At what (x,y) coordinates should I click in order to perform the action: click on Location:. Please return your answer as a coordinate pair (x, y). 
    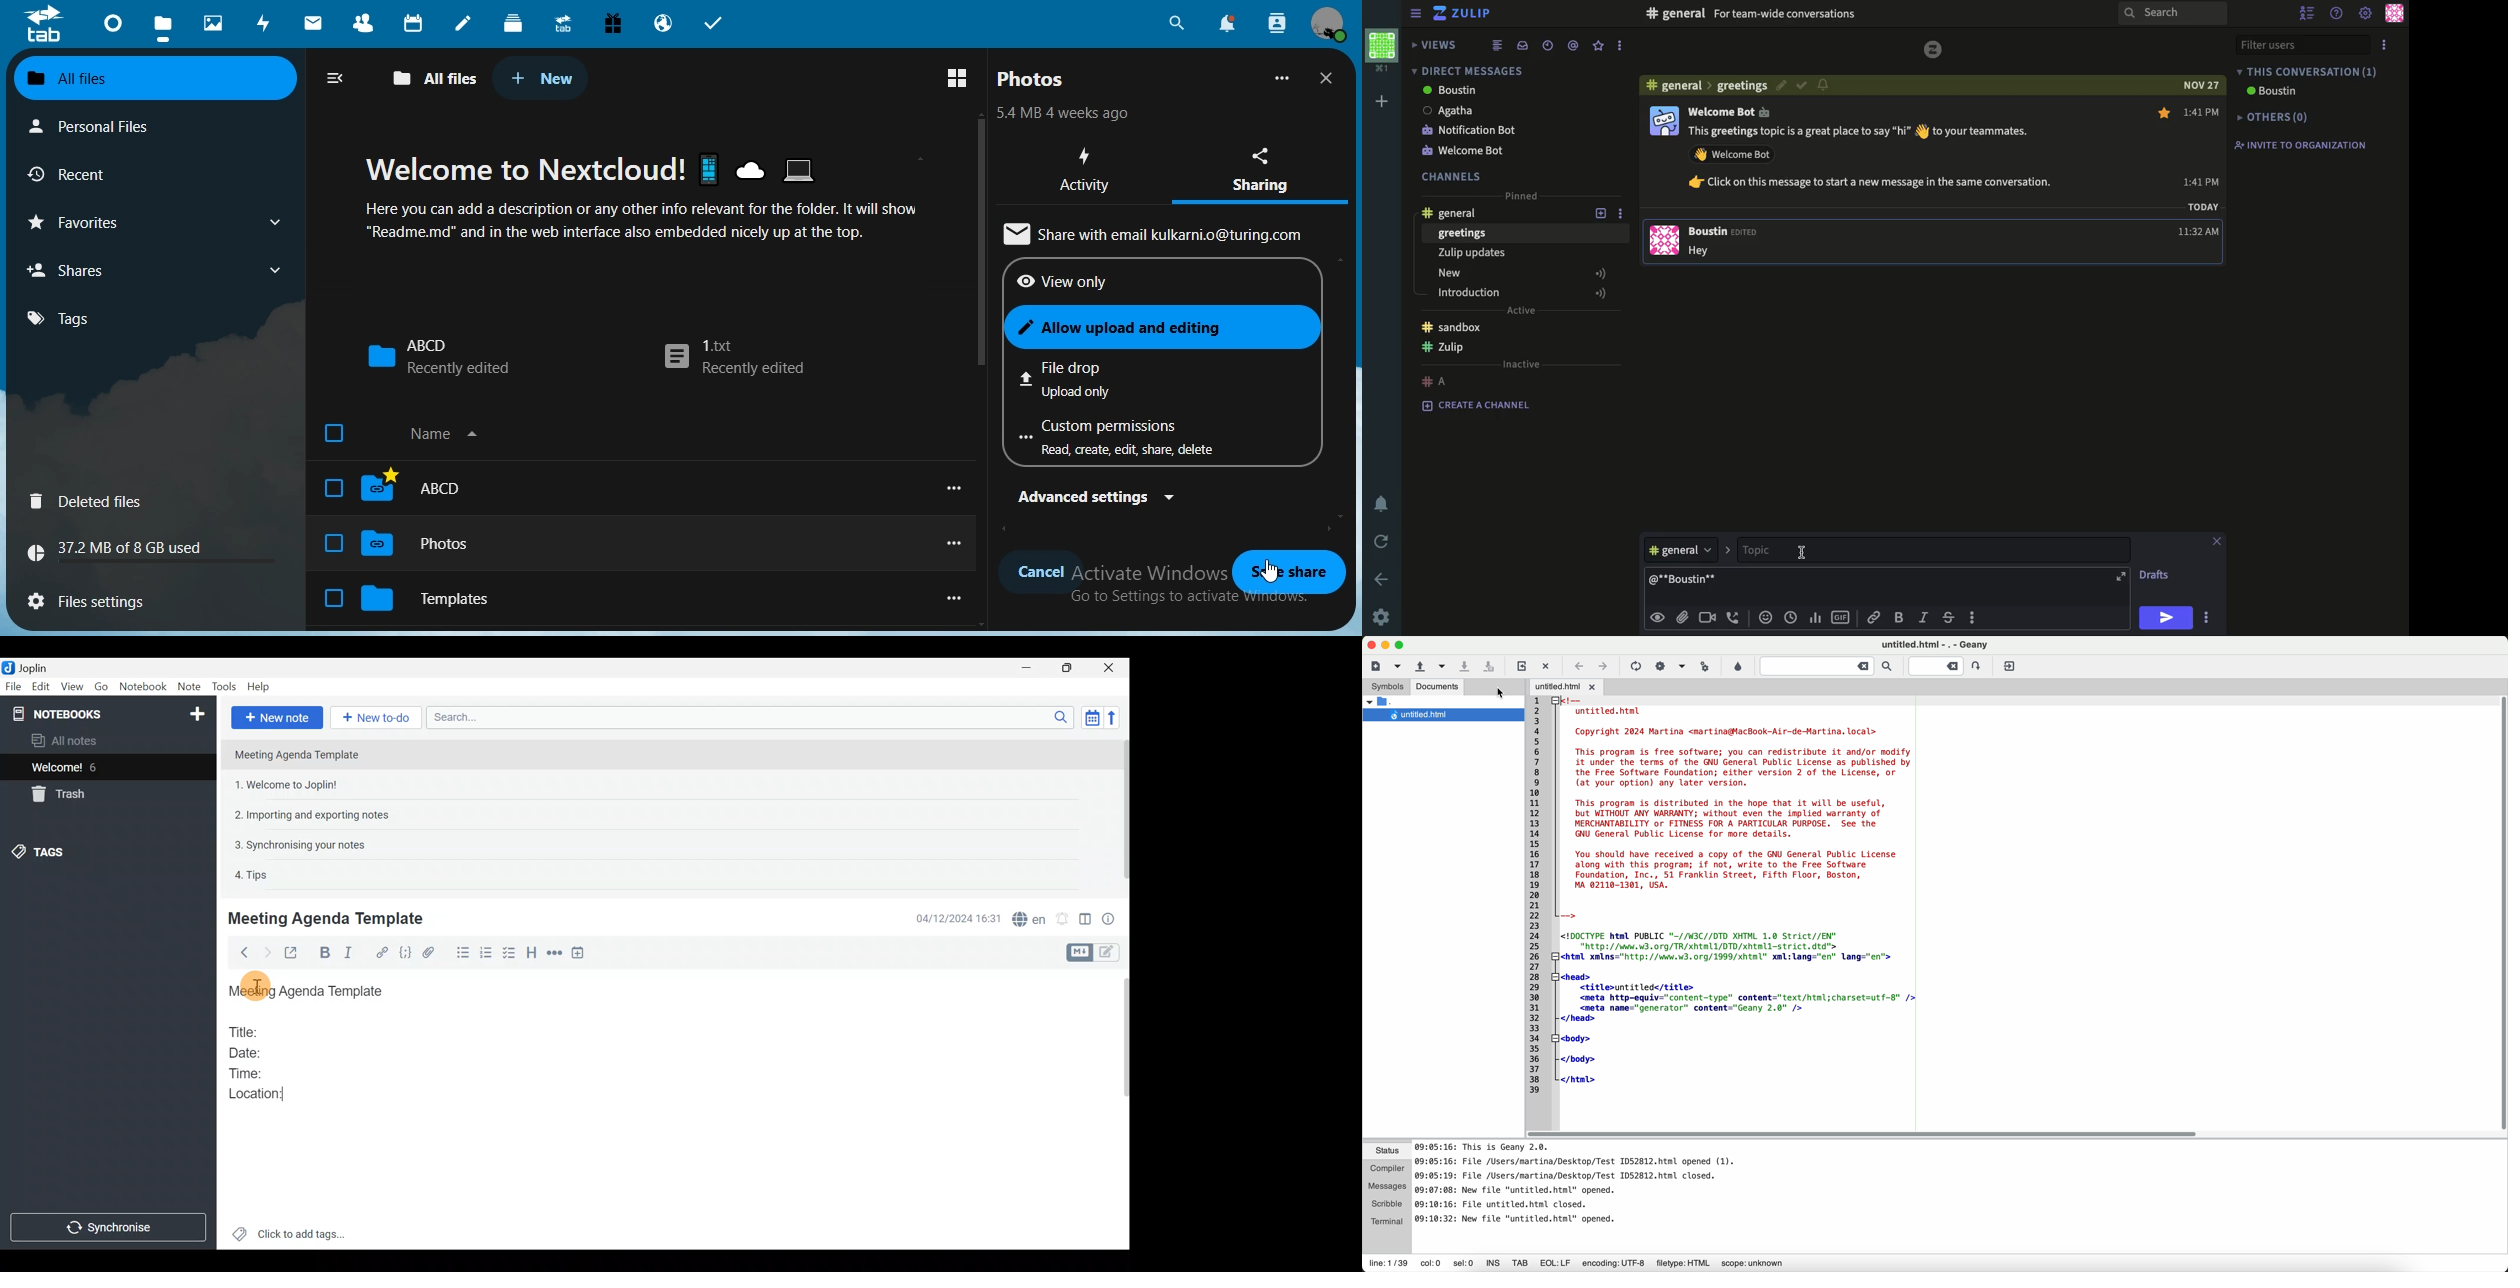
    Looking at the image, I should click on (260, 1098).